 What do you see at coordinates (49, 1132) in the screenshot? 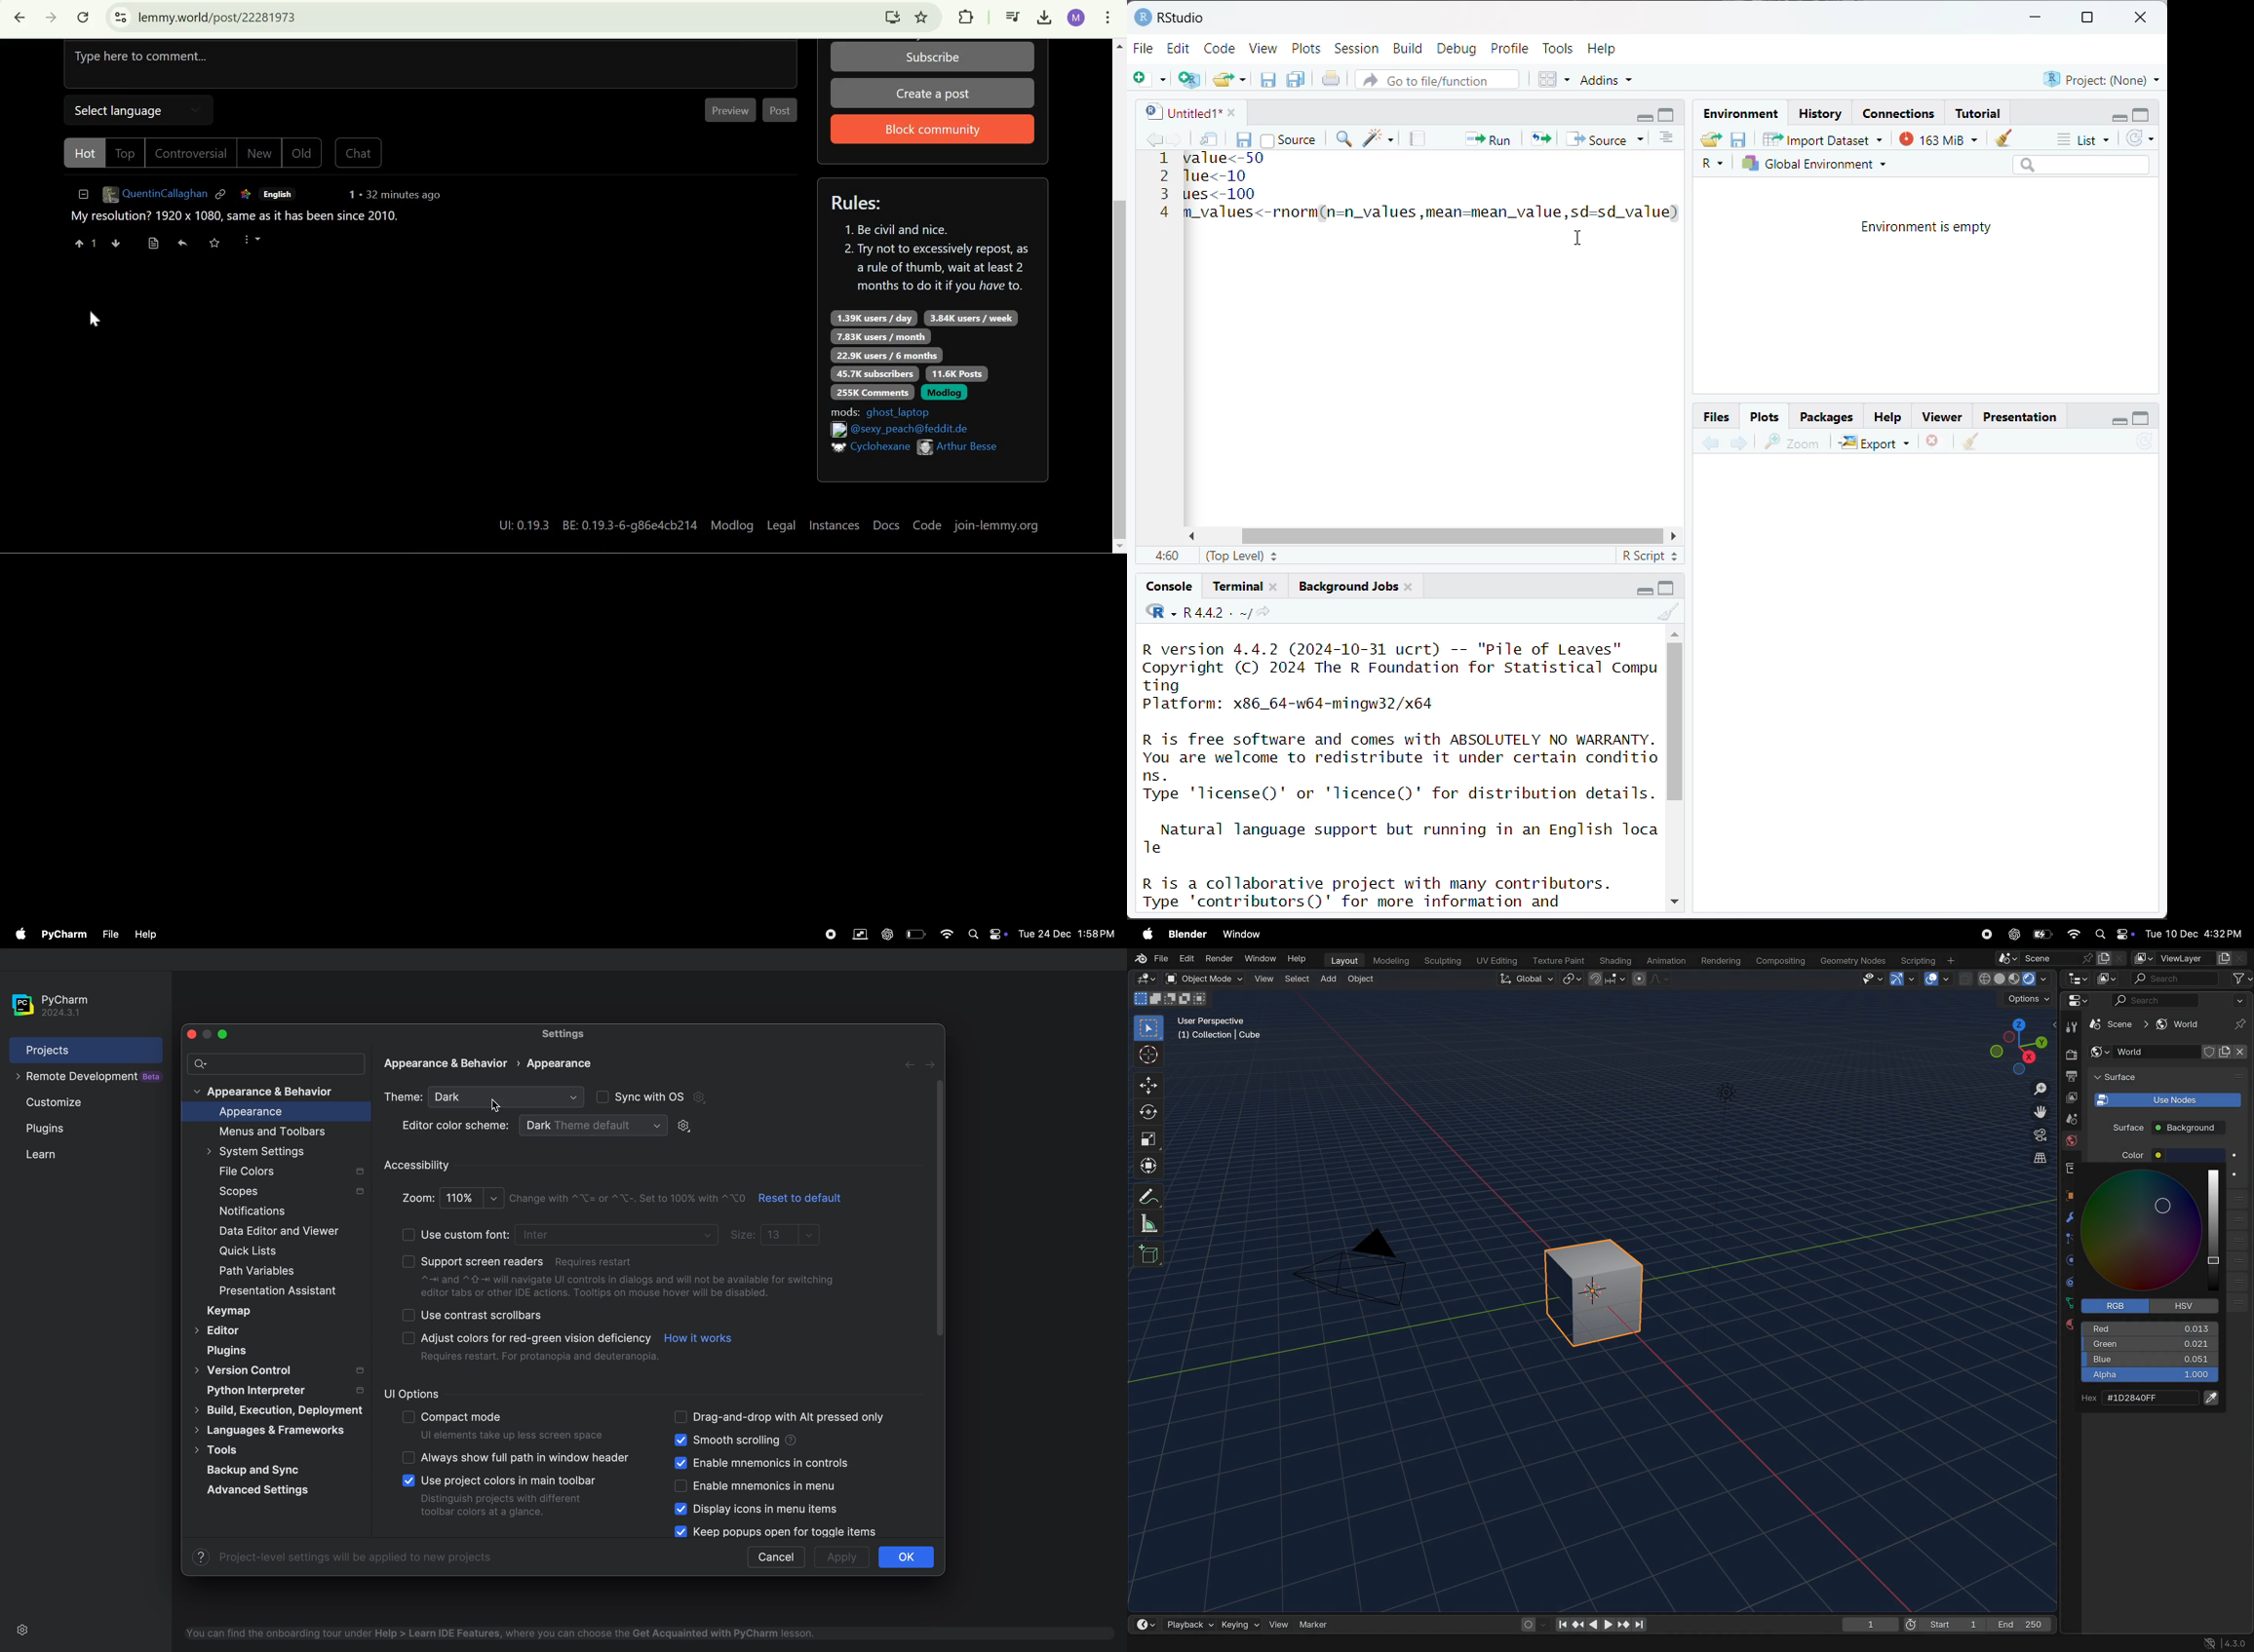
I see `Plugins` at bounding box center [49, 1132].